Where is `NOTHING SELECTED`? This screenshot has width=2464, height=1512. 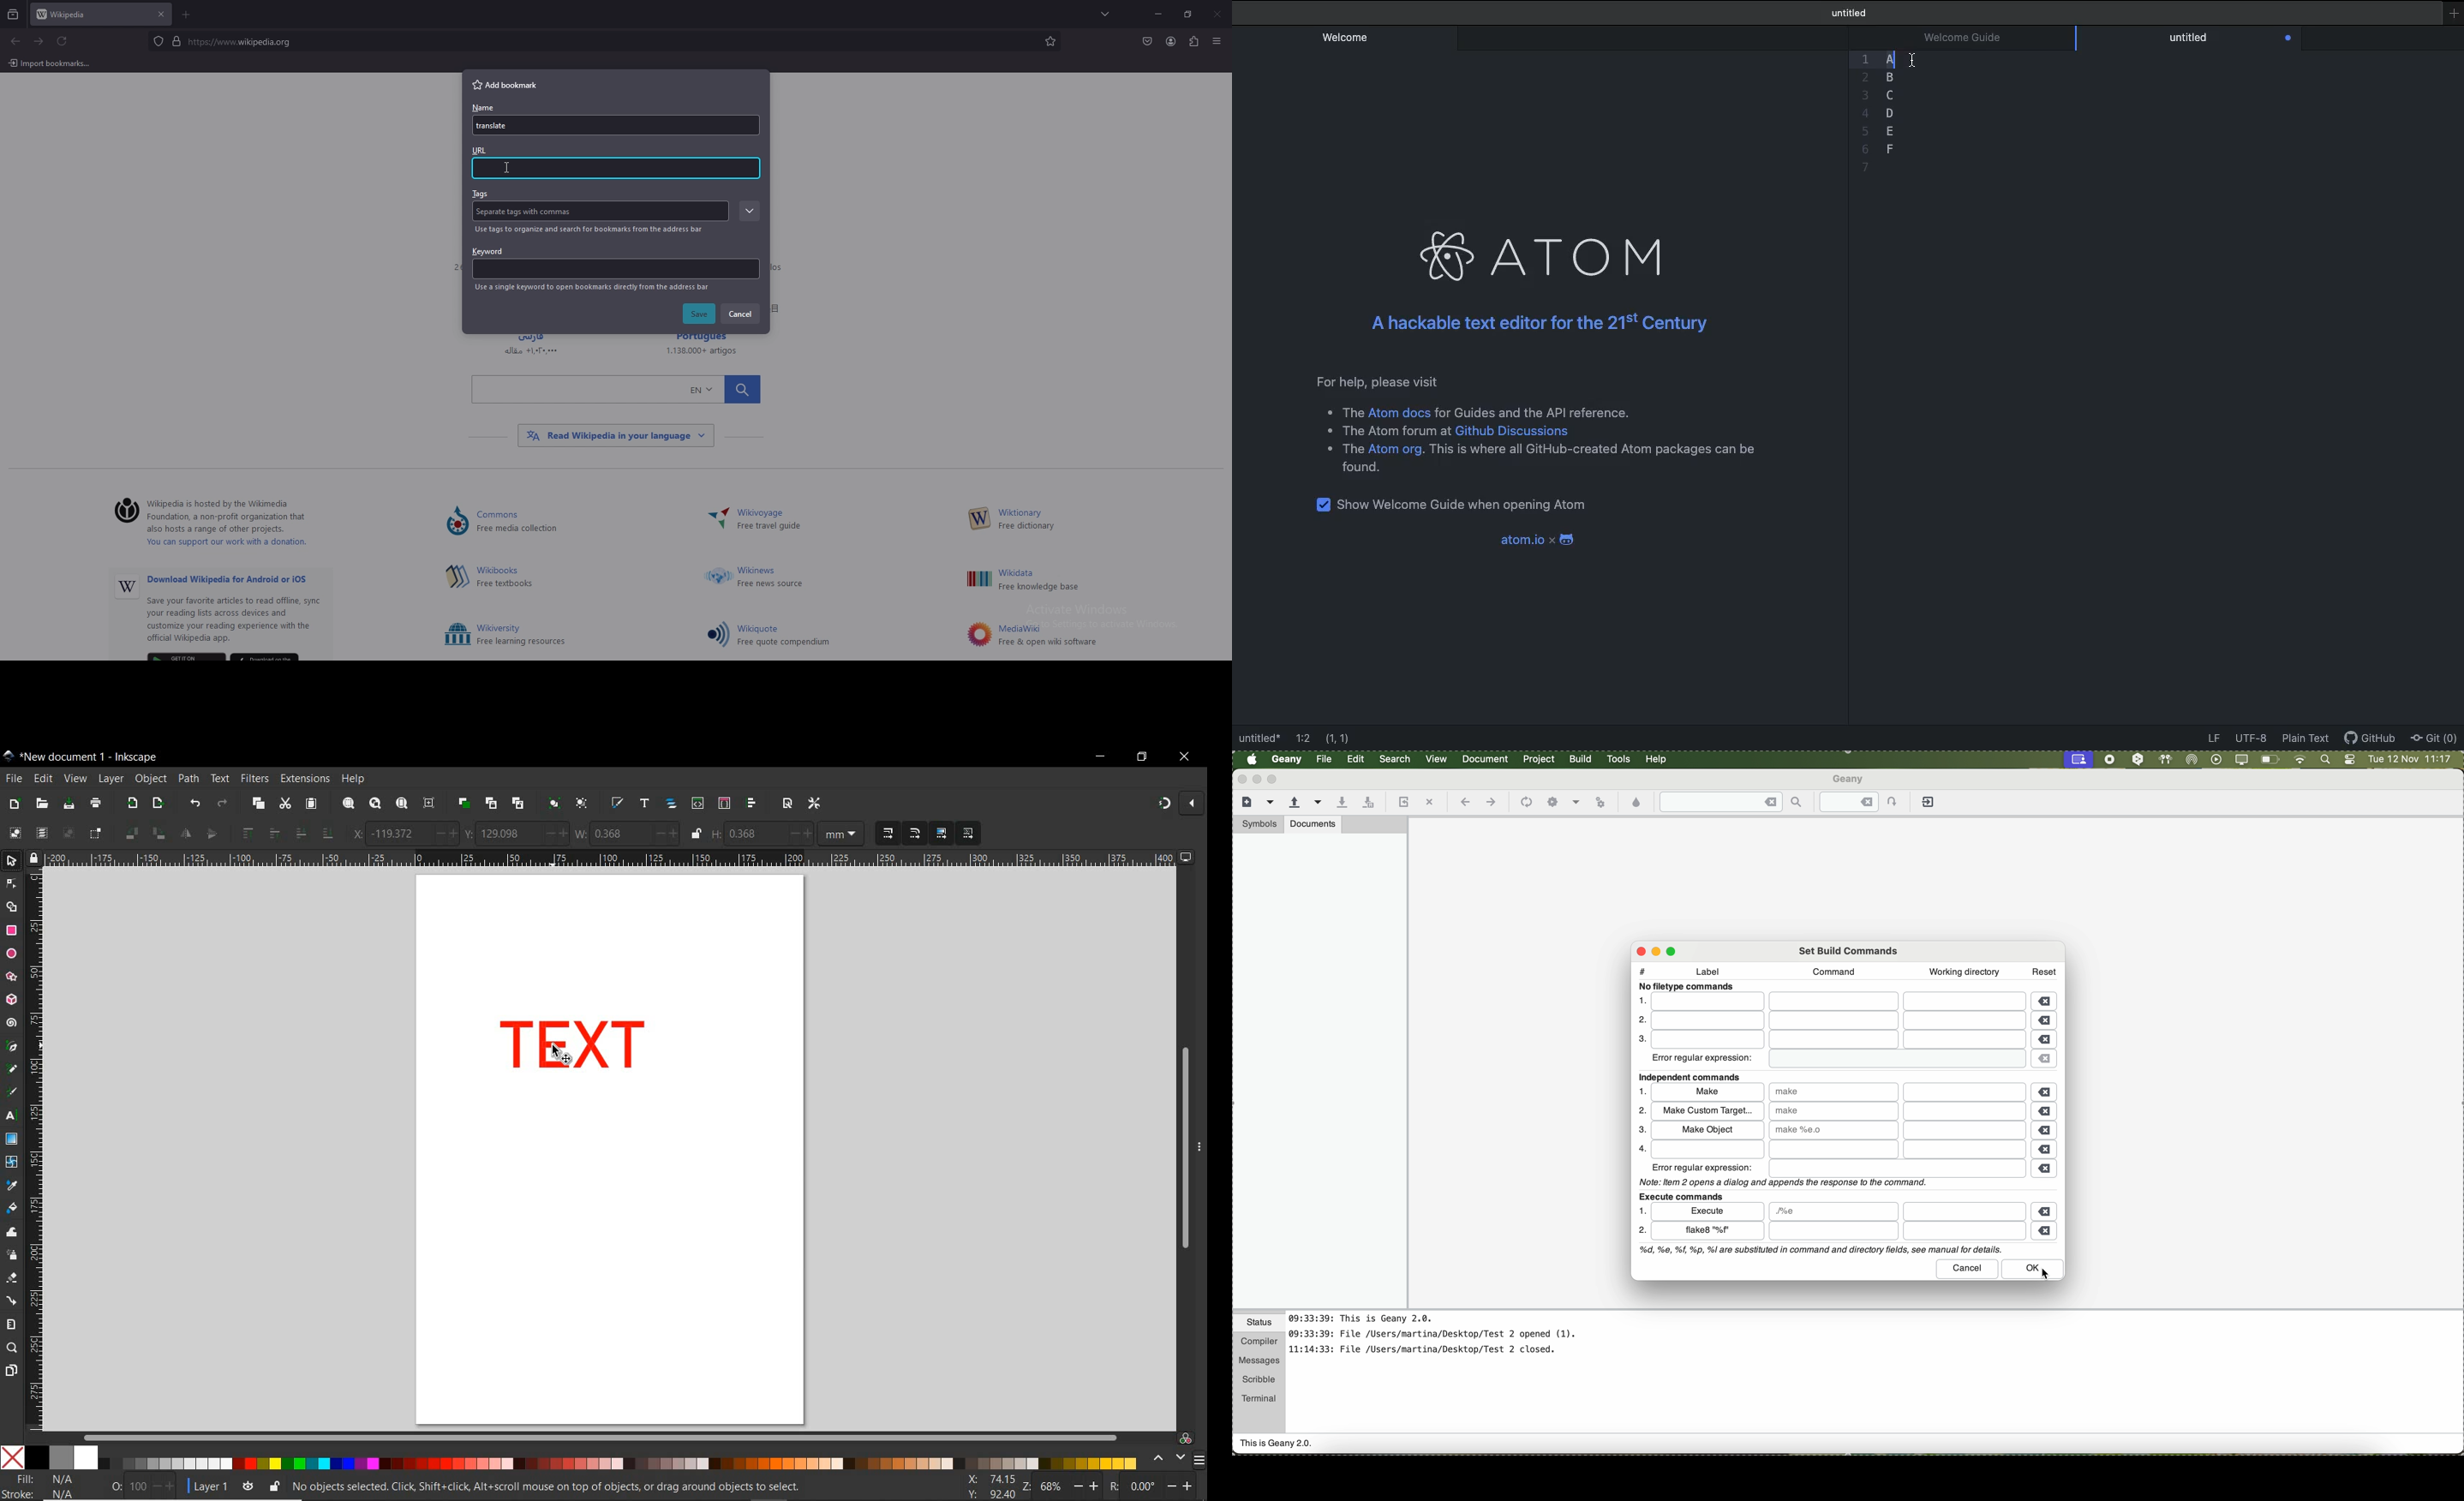 NOTHING SELECTED is located at coordinates (144, 1489).